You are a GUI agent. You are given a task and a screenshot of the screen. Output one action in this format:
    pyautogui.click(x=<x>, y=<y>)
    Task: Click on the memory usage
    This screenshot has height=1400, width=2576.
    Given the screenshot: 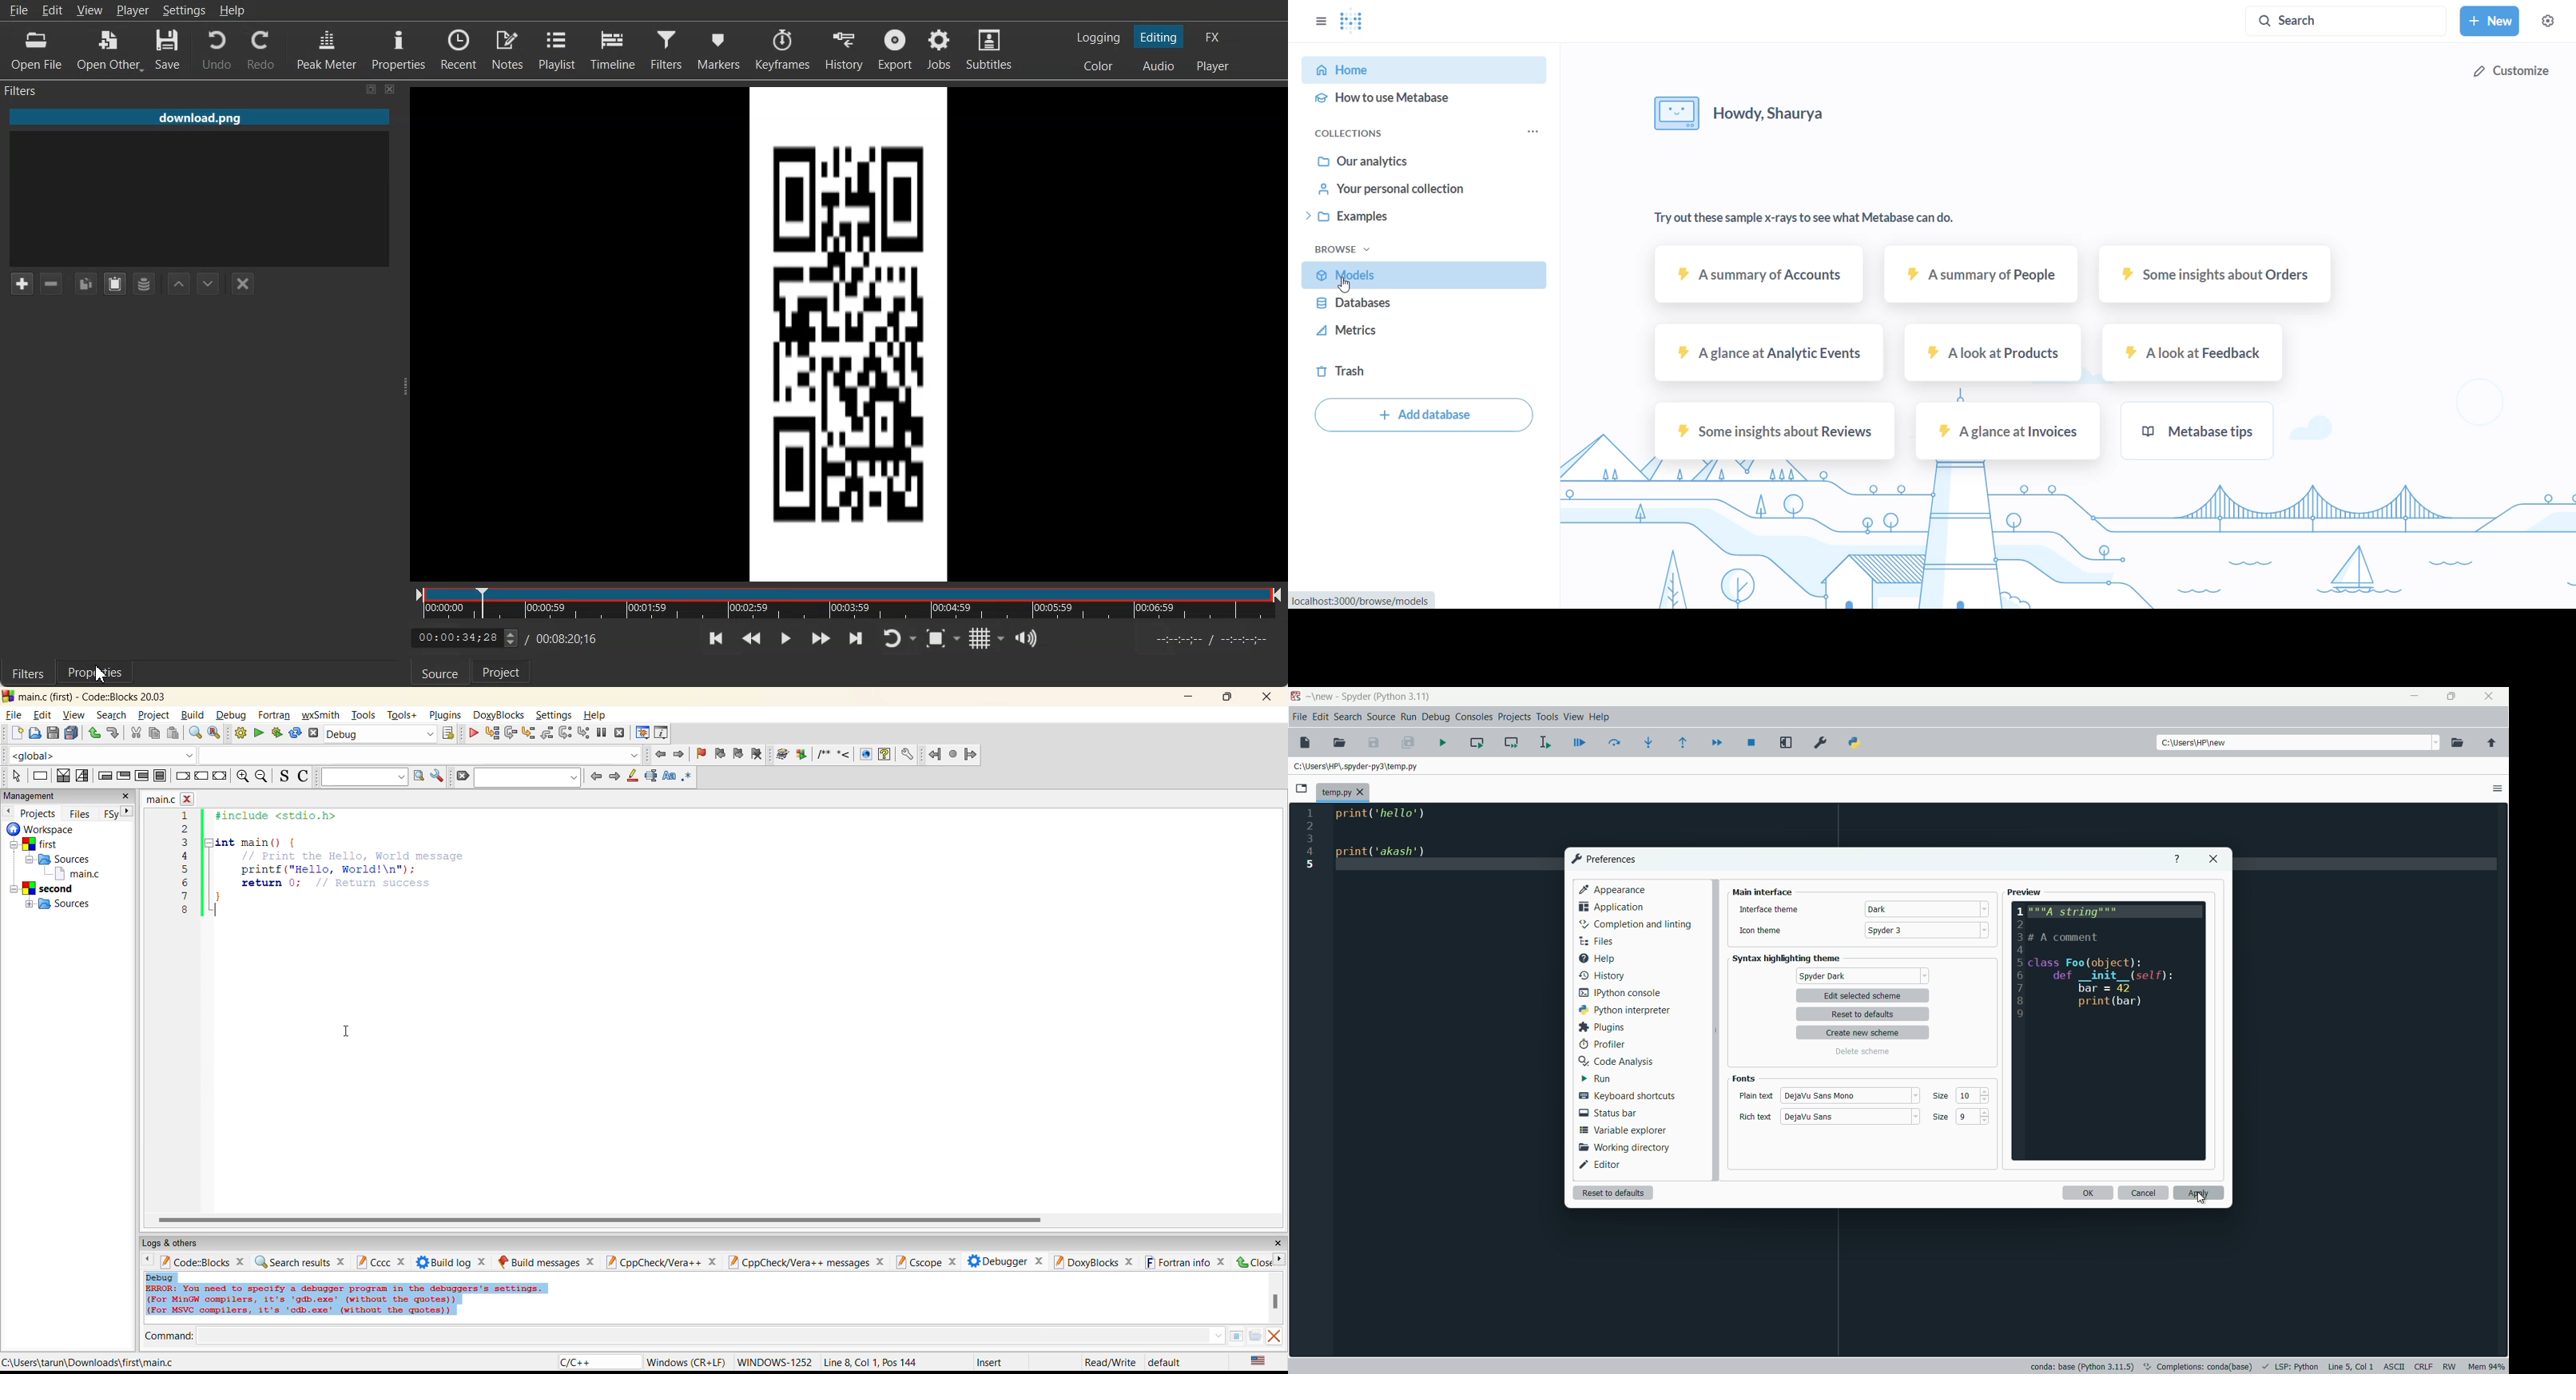 What is the action you would take?
    pyautogui.click(x=2488, y=1368)
    